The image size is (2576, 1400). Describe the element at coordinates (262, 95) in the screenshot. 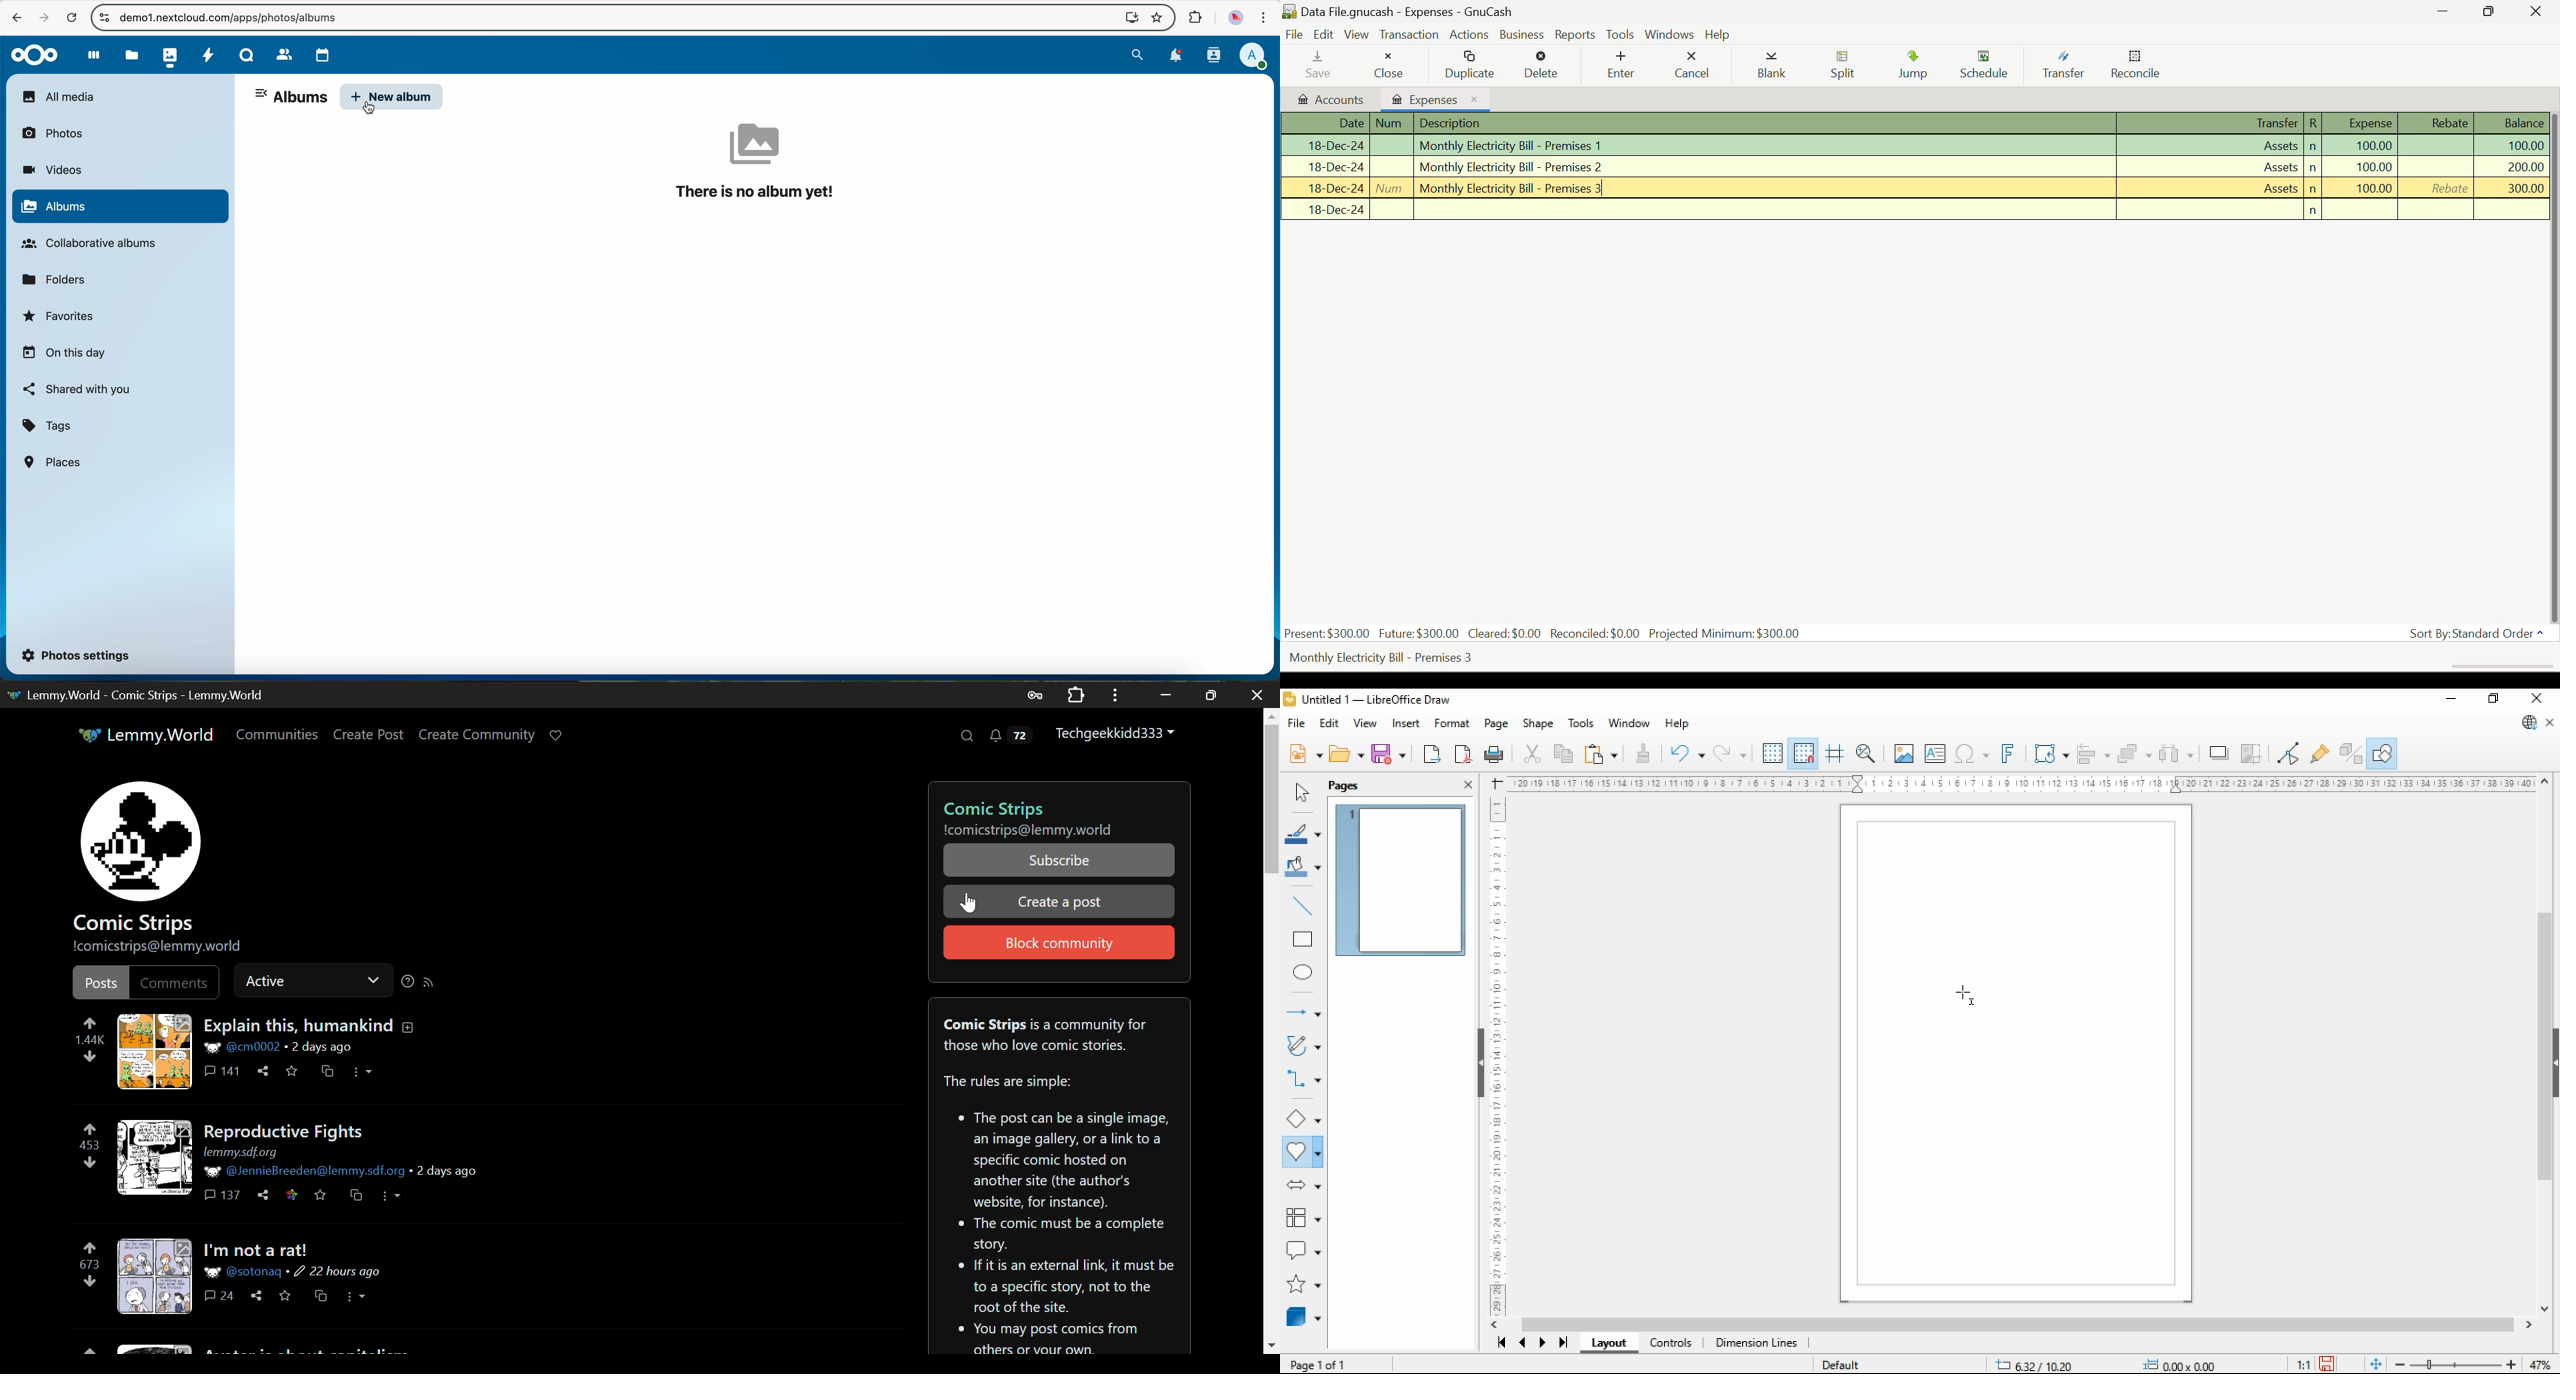

I see `hide sidebar` at that location.